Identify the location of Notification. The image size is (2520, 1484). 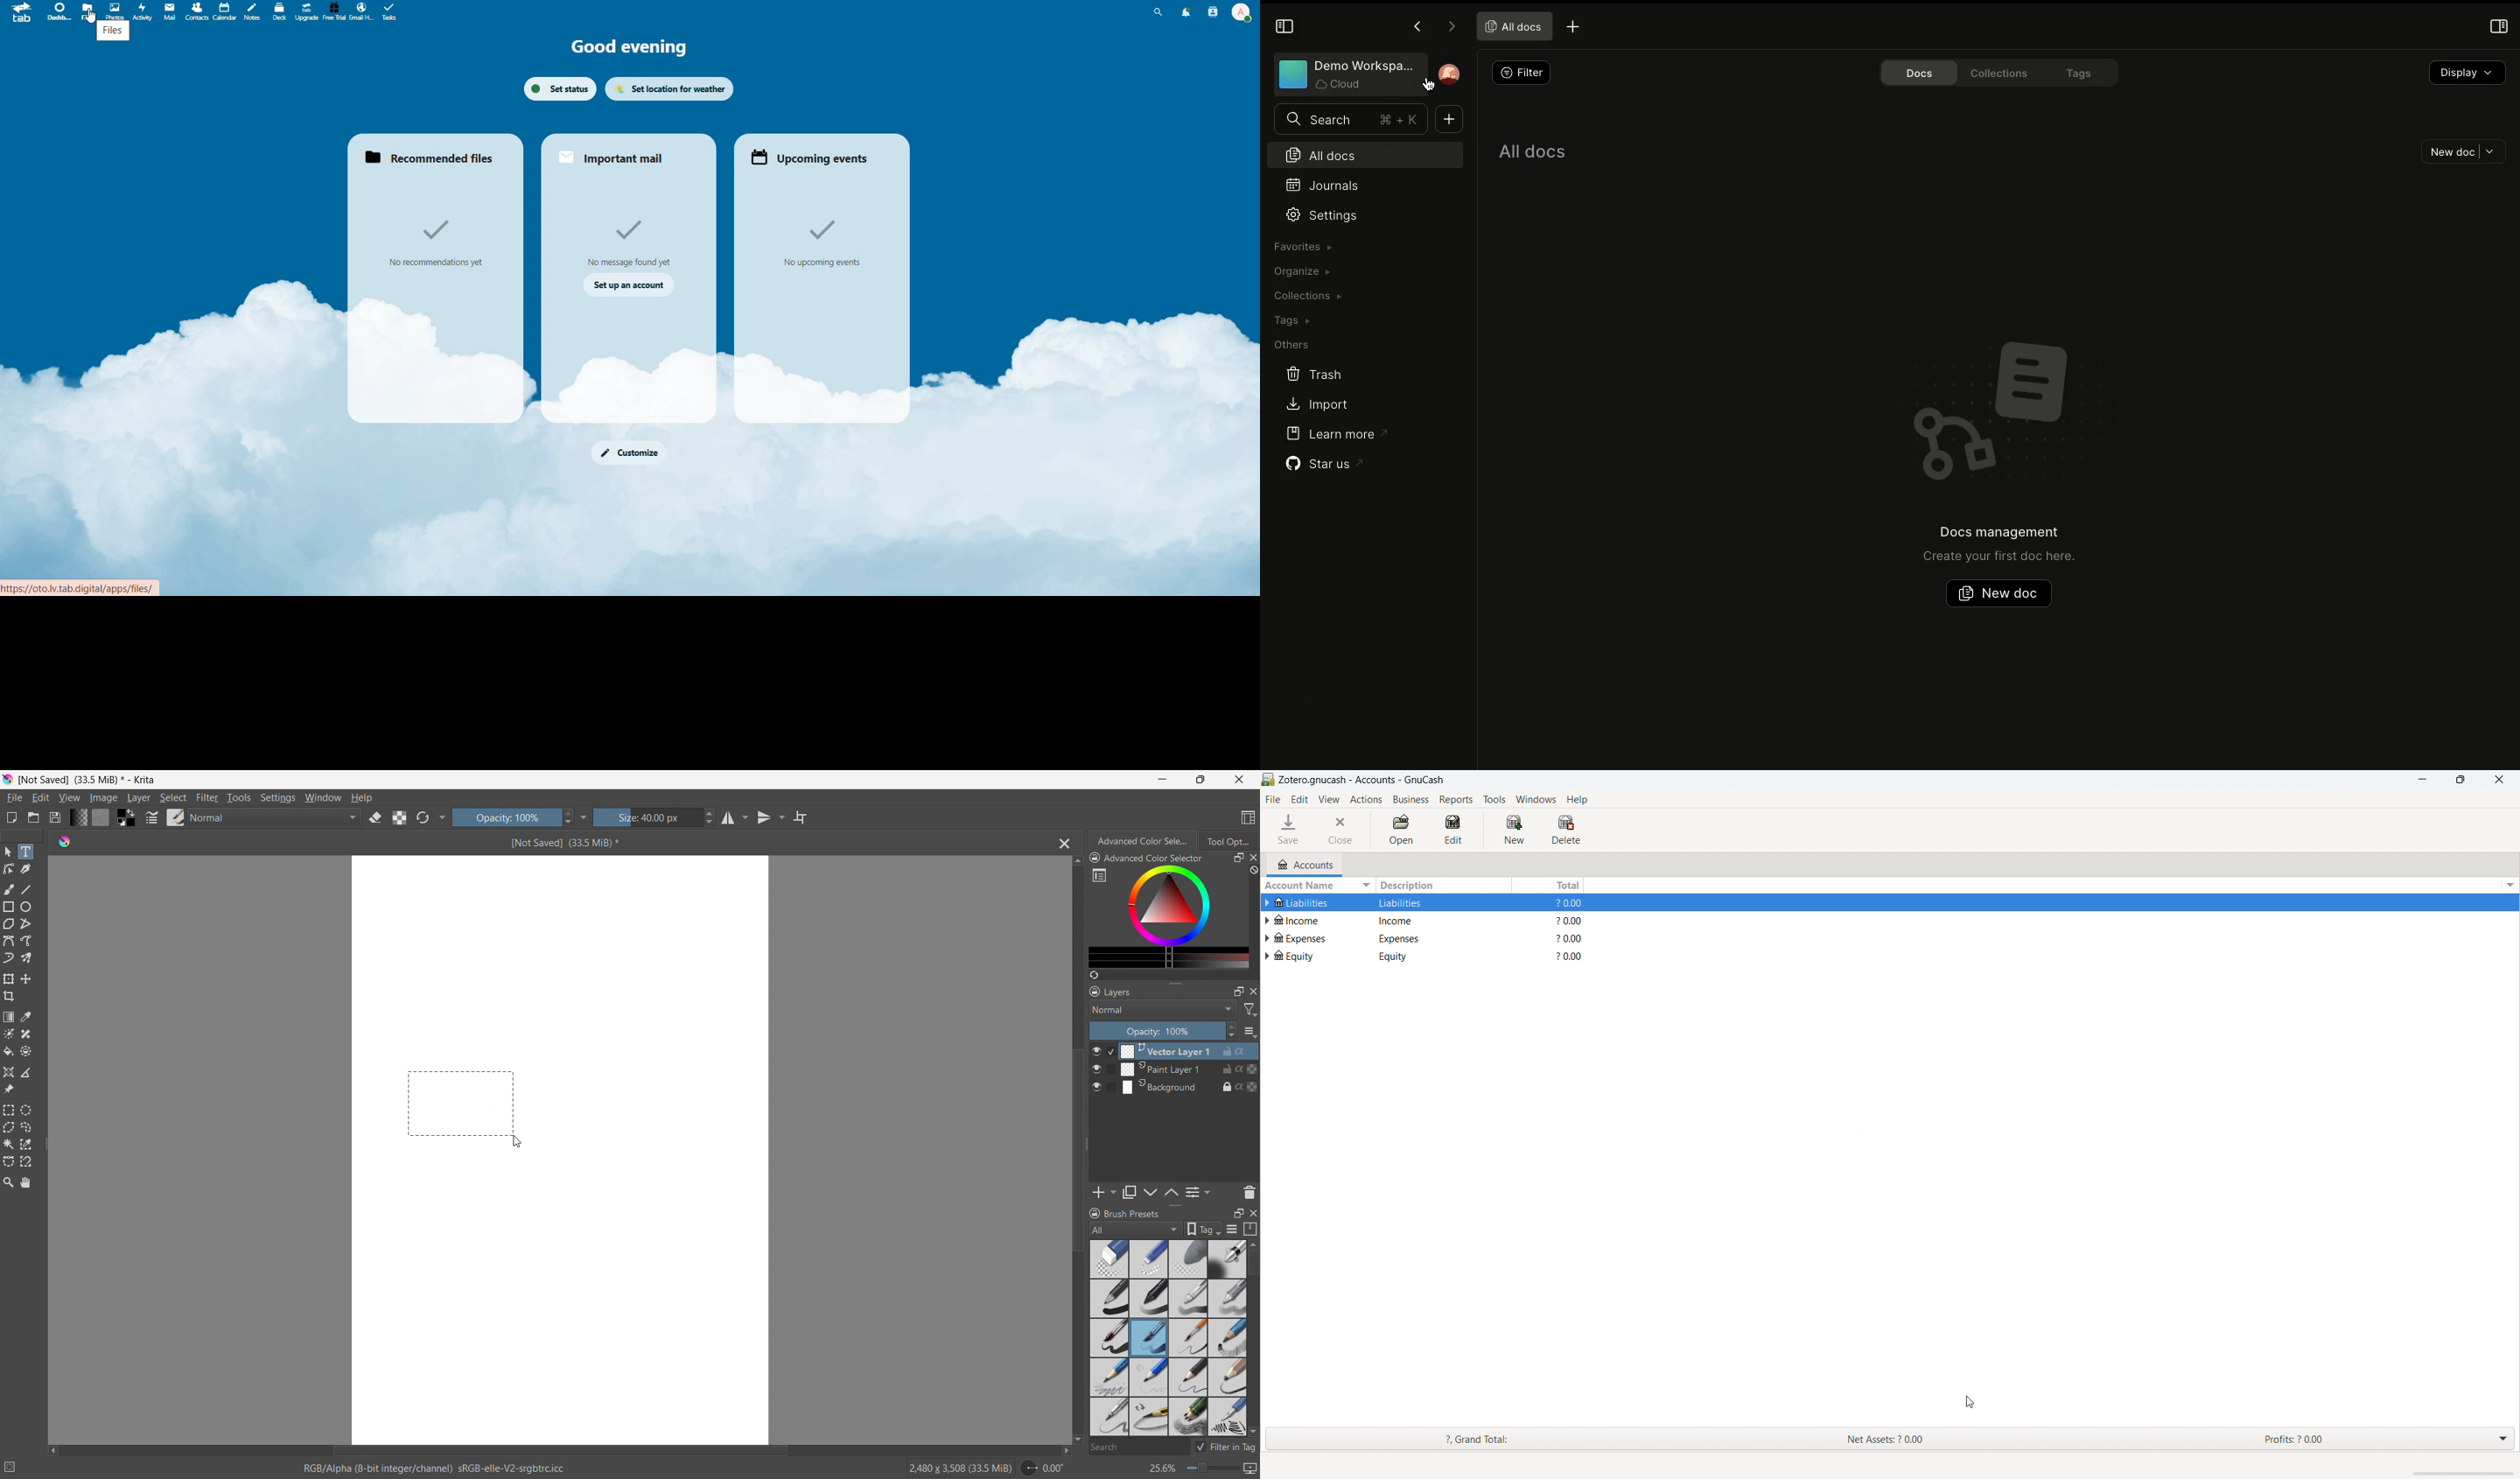
(1184, 12).